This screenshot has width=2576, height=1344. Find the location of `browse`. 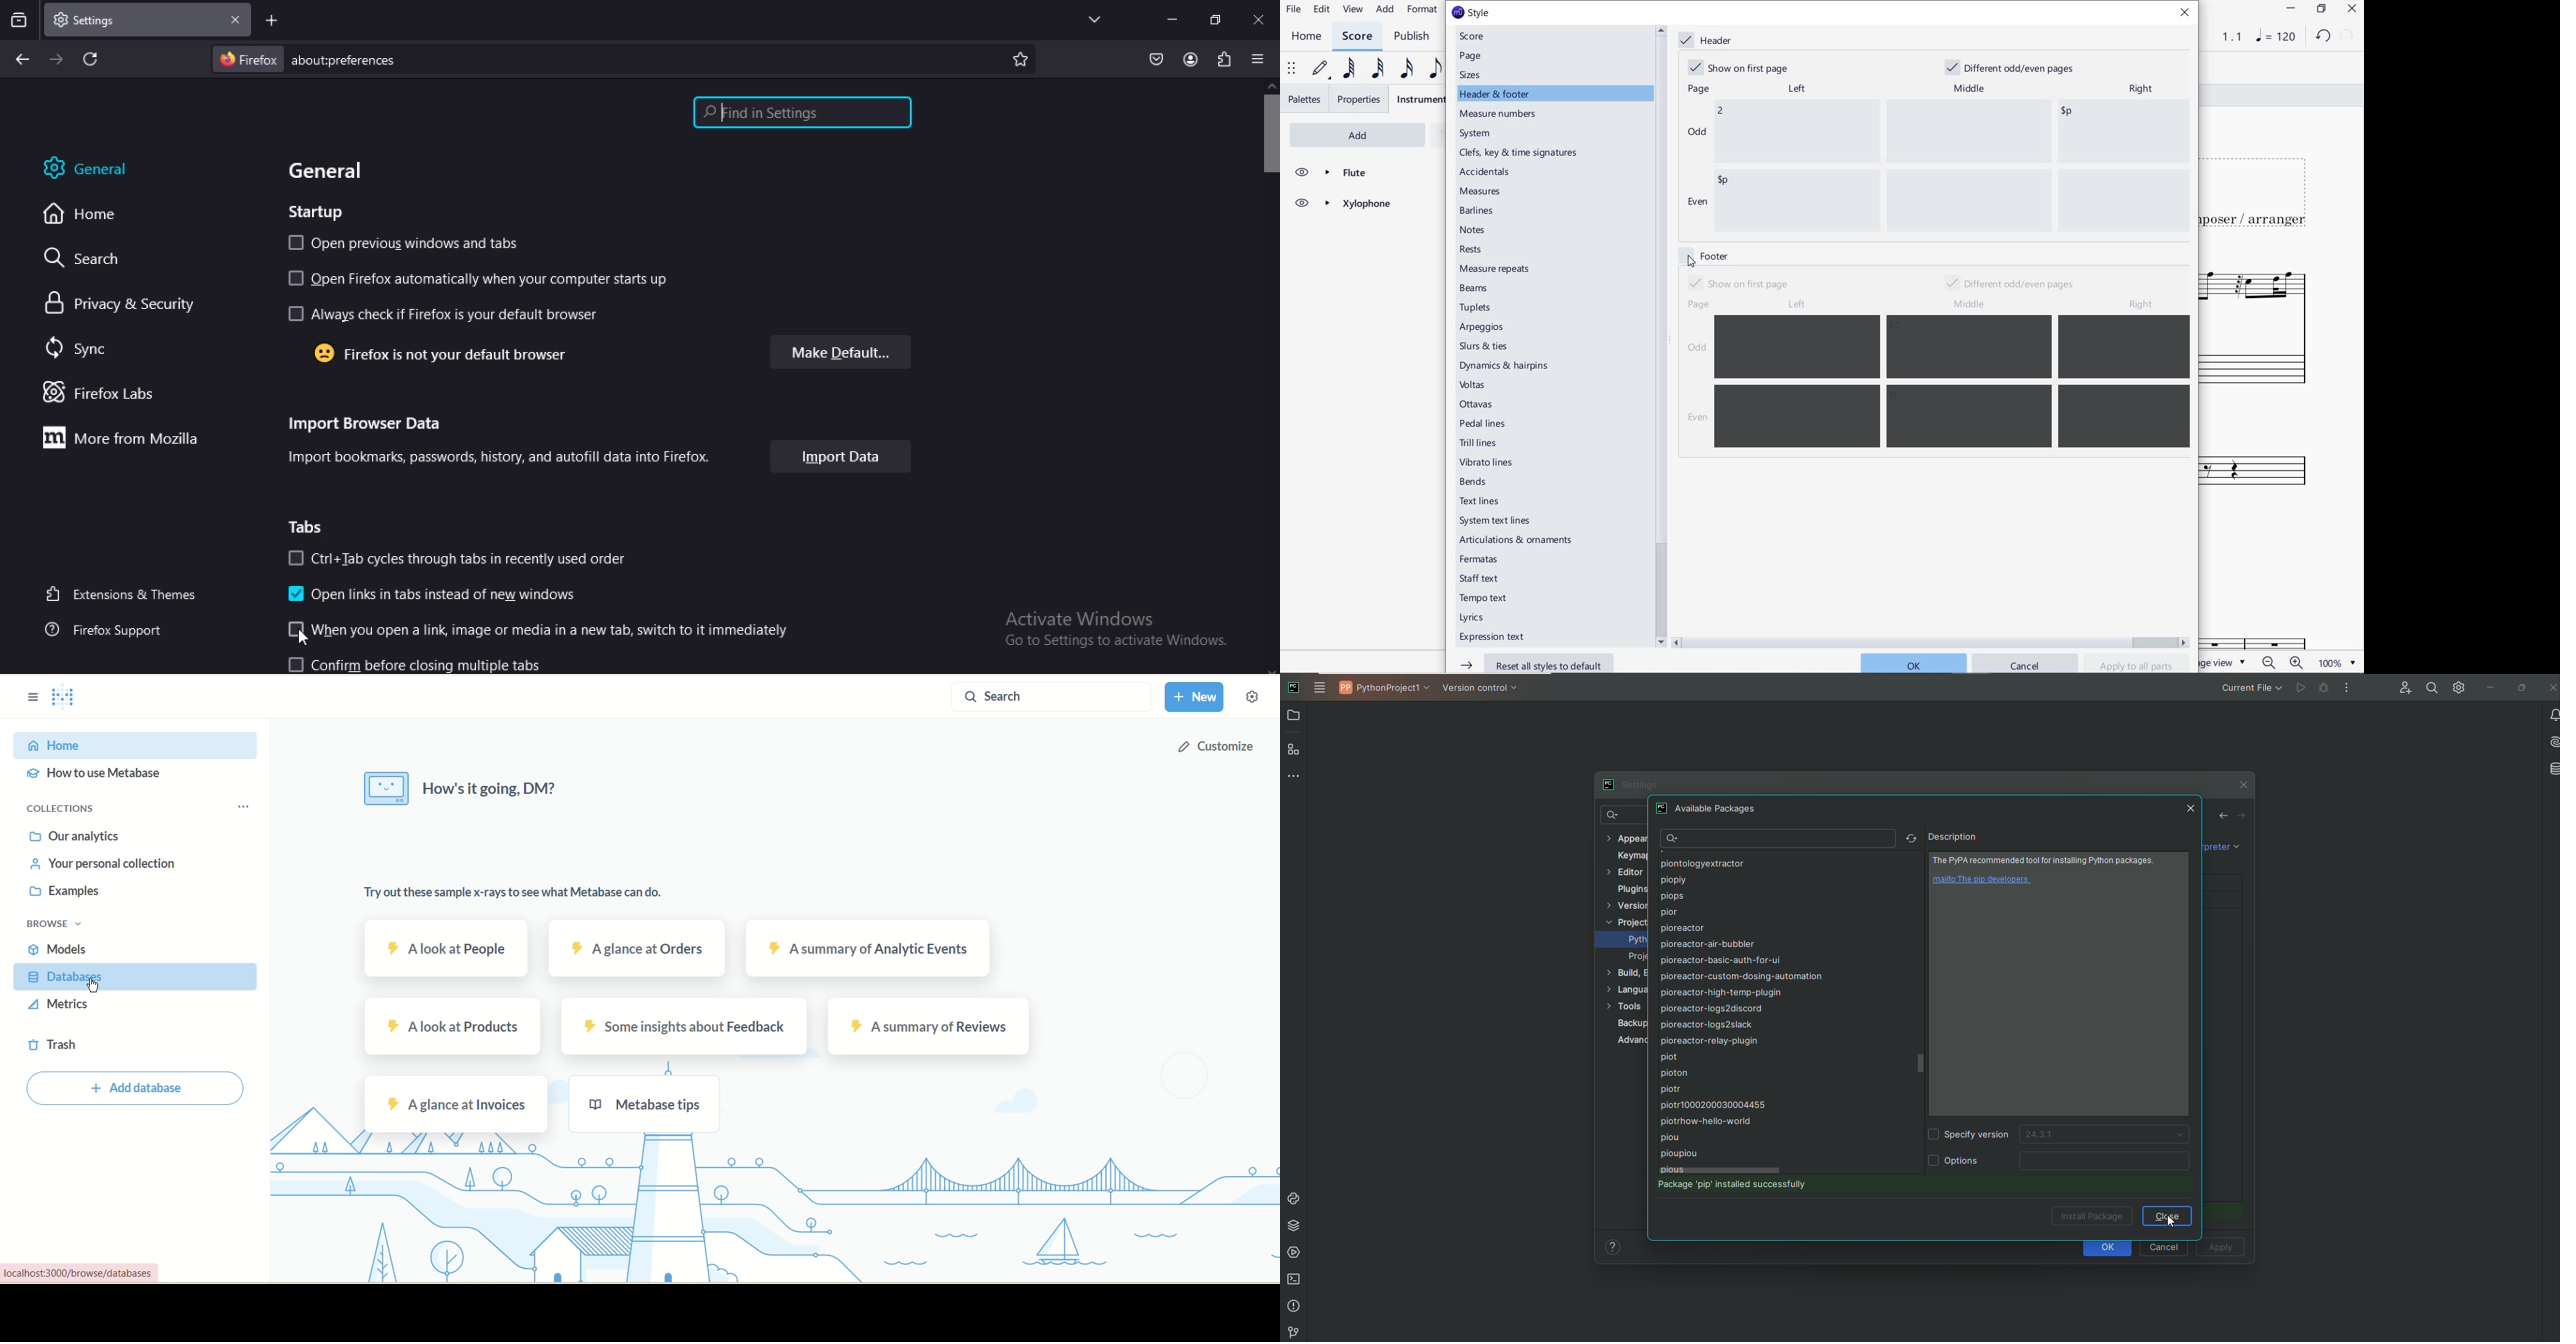

browse is located at coordinates (53, 925).